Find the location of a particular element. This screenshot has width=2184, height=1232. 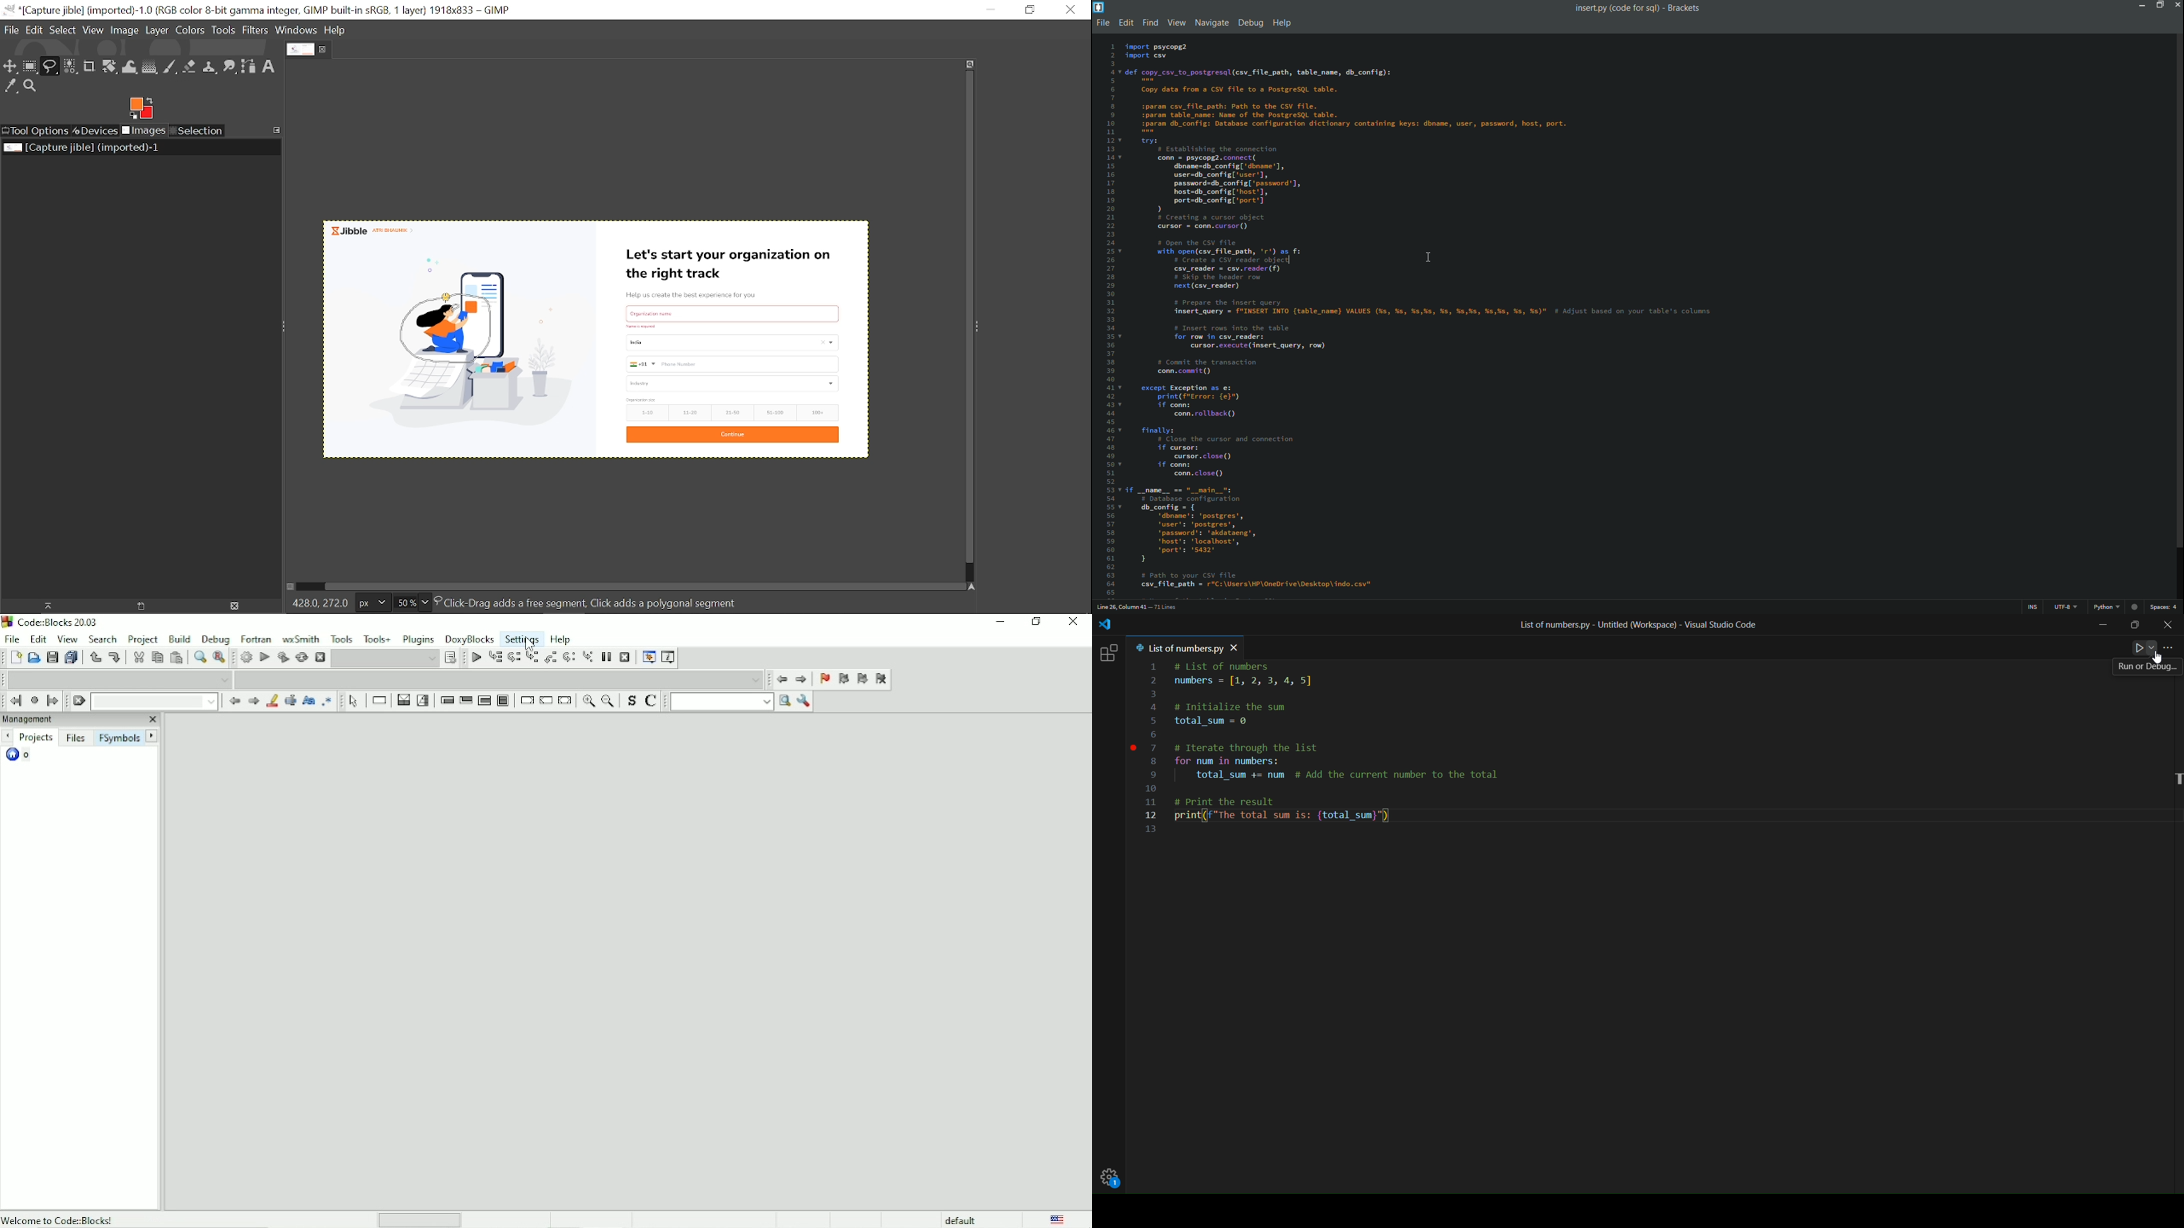

Smudge tool is located at coordinates (230, 67).